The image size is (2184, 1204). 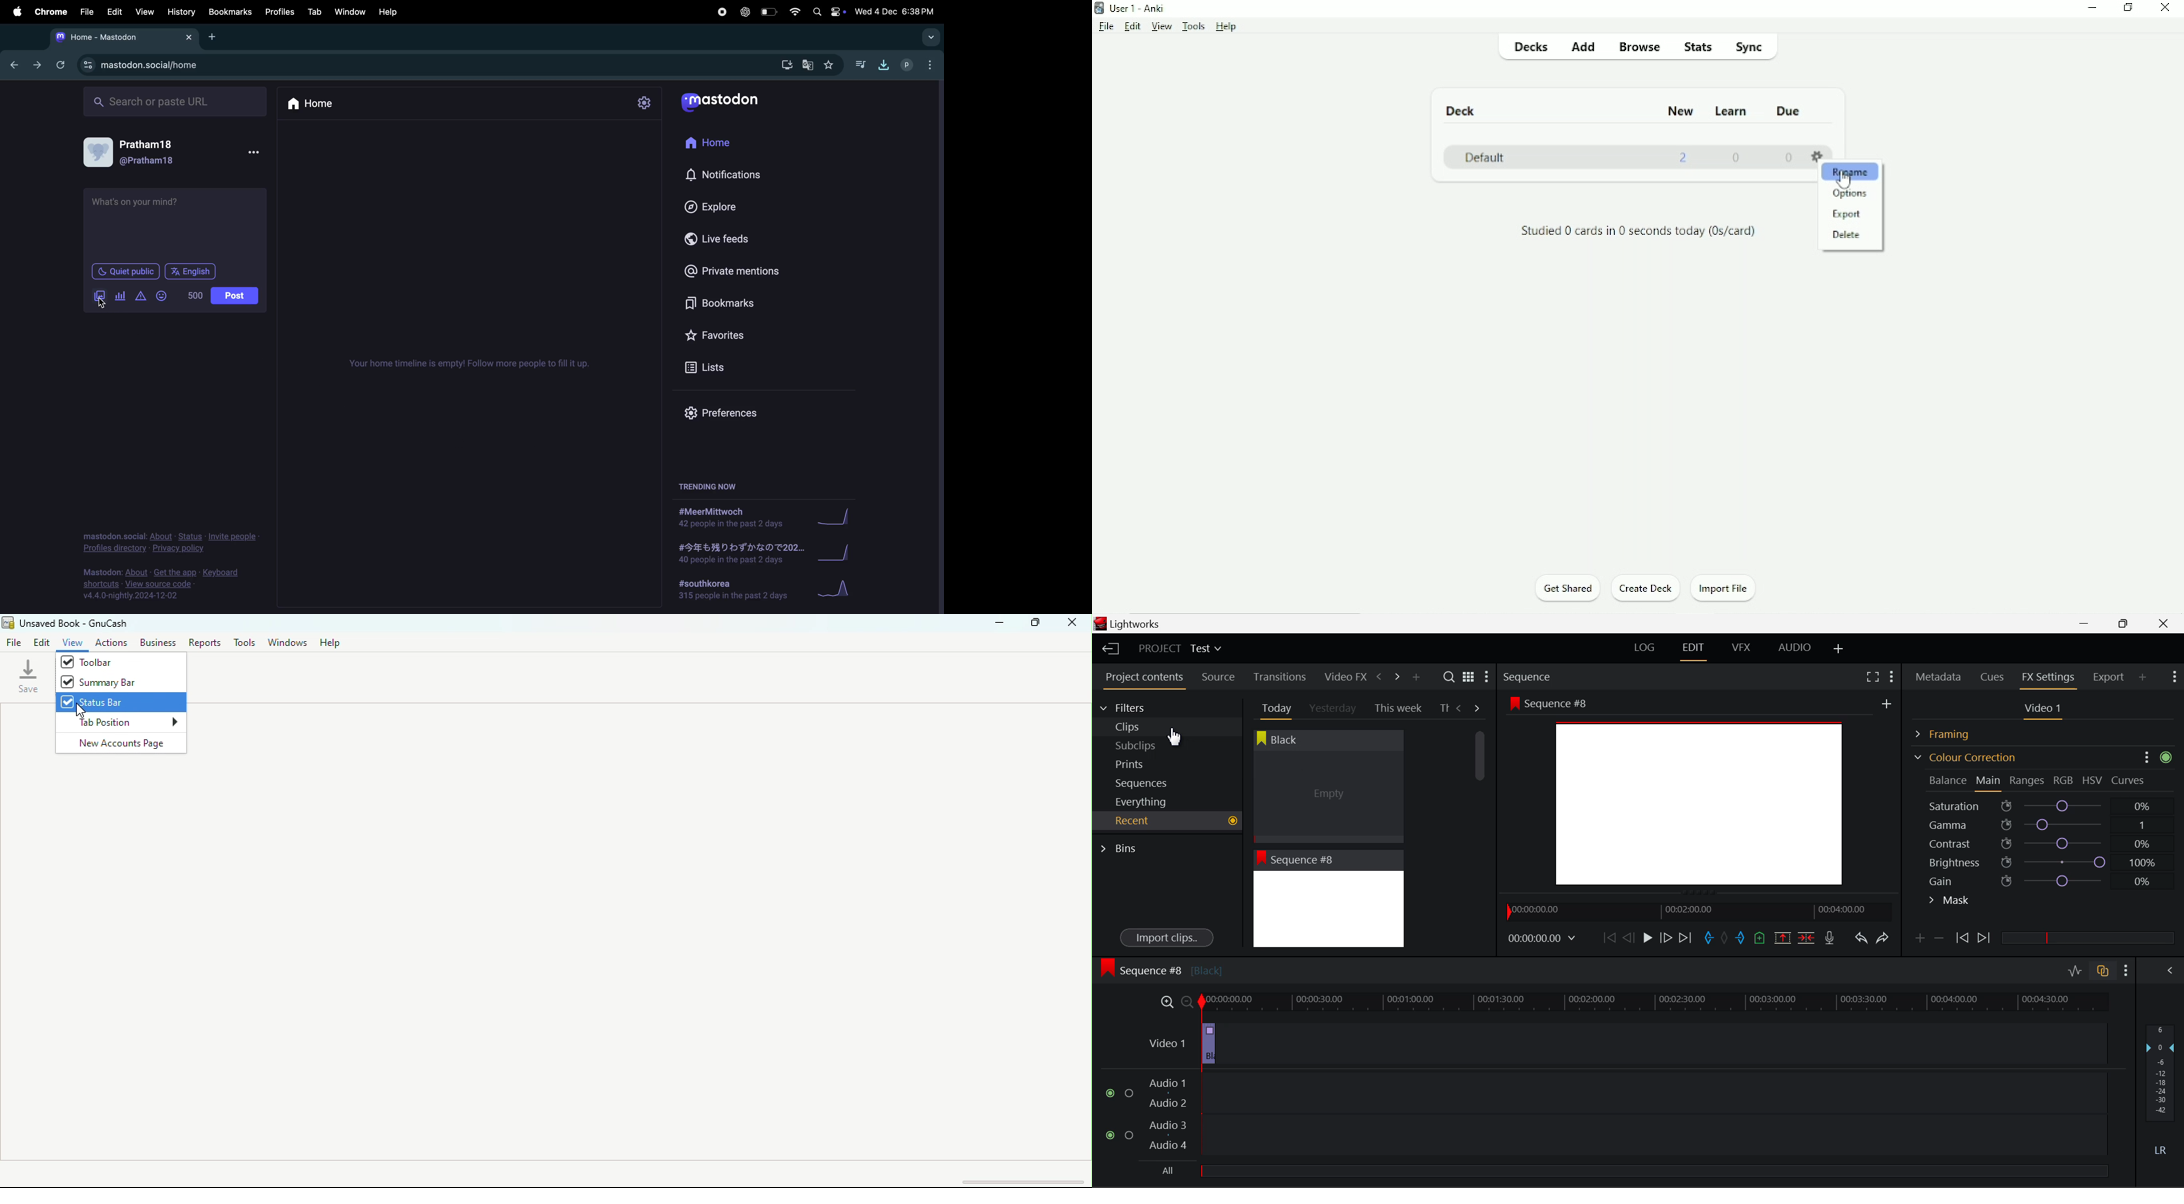 What do you see at coordinates (215, 40) in the screenshot?
I see `add tab` at bounding box center [215, 40].